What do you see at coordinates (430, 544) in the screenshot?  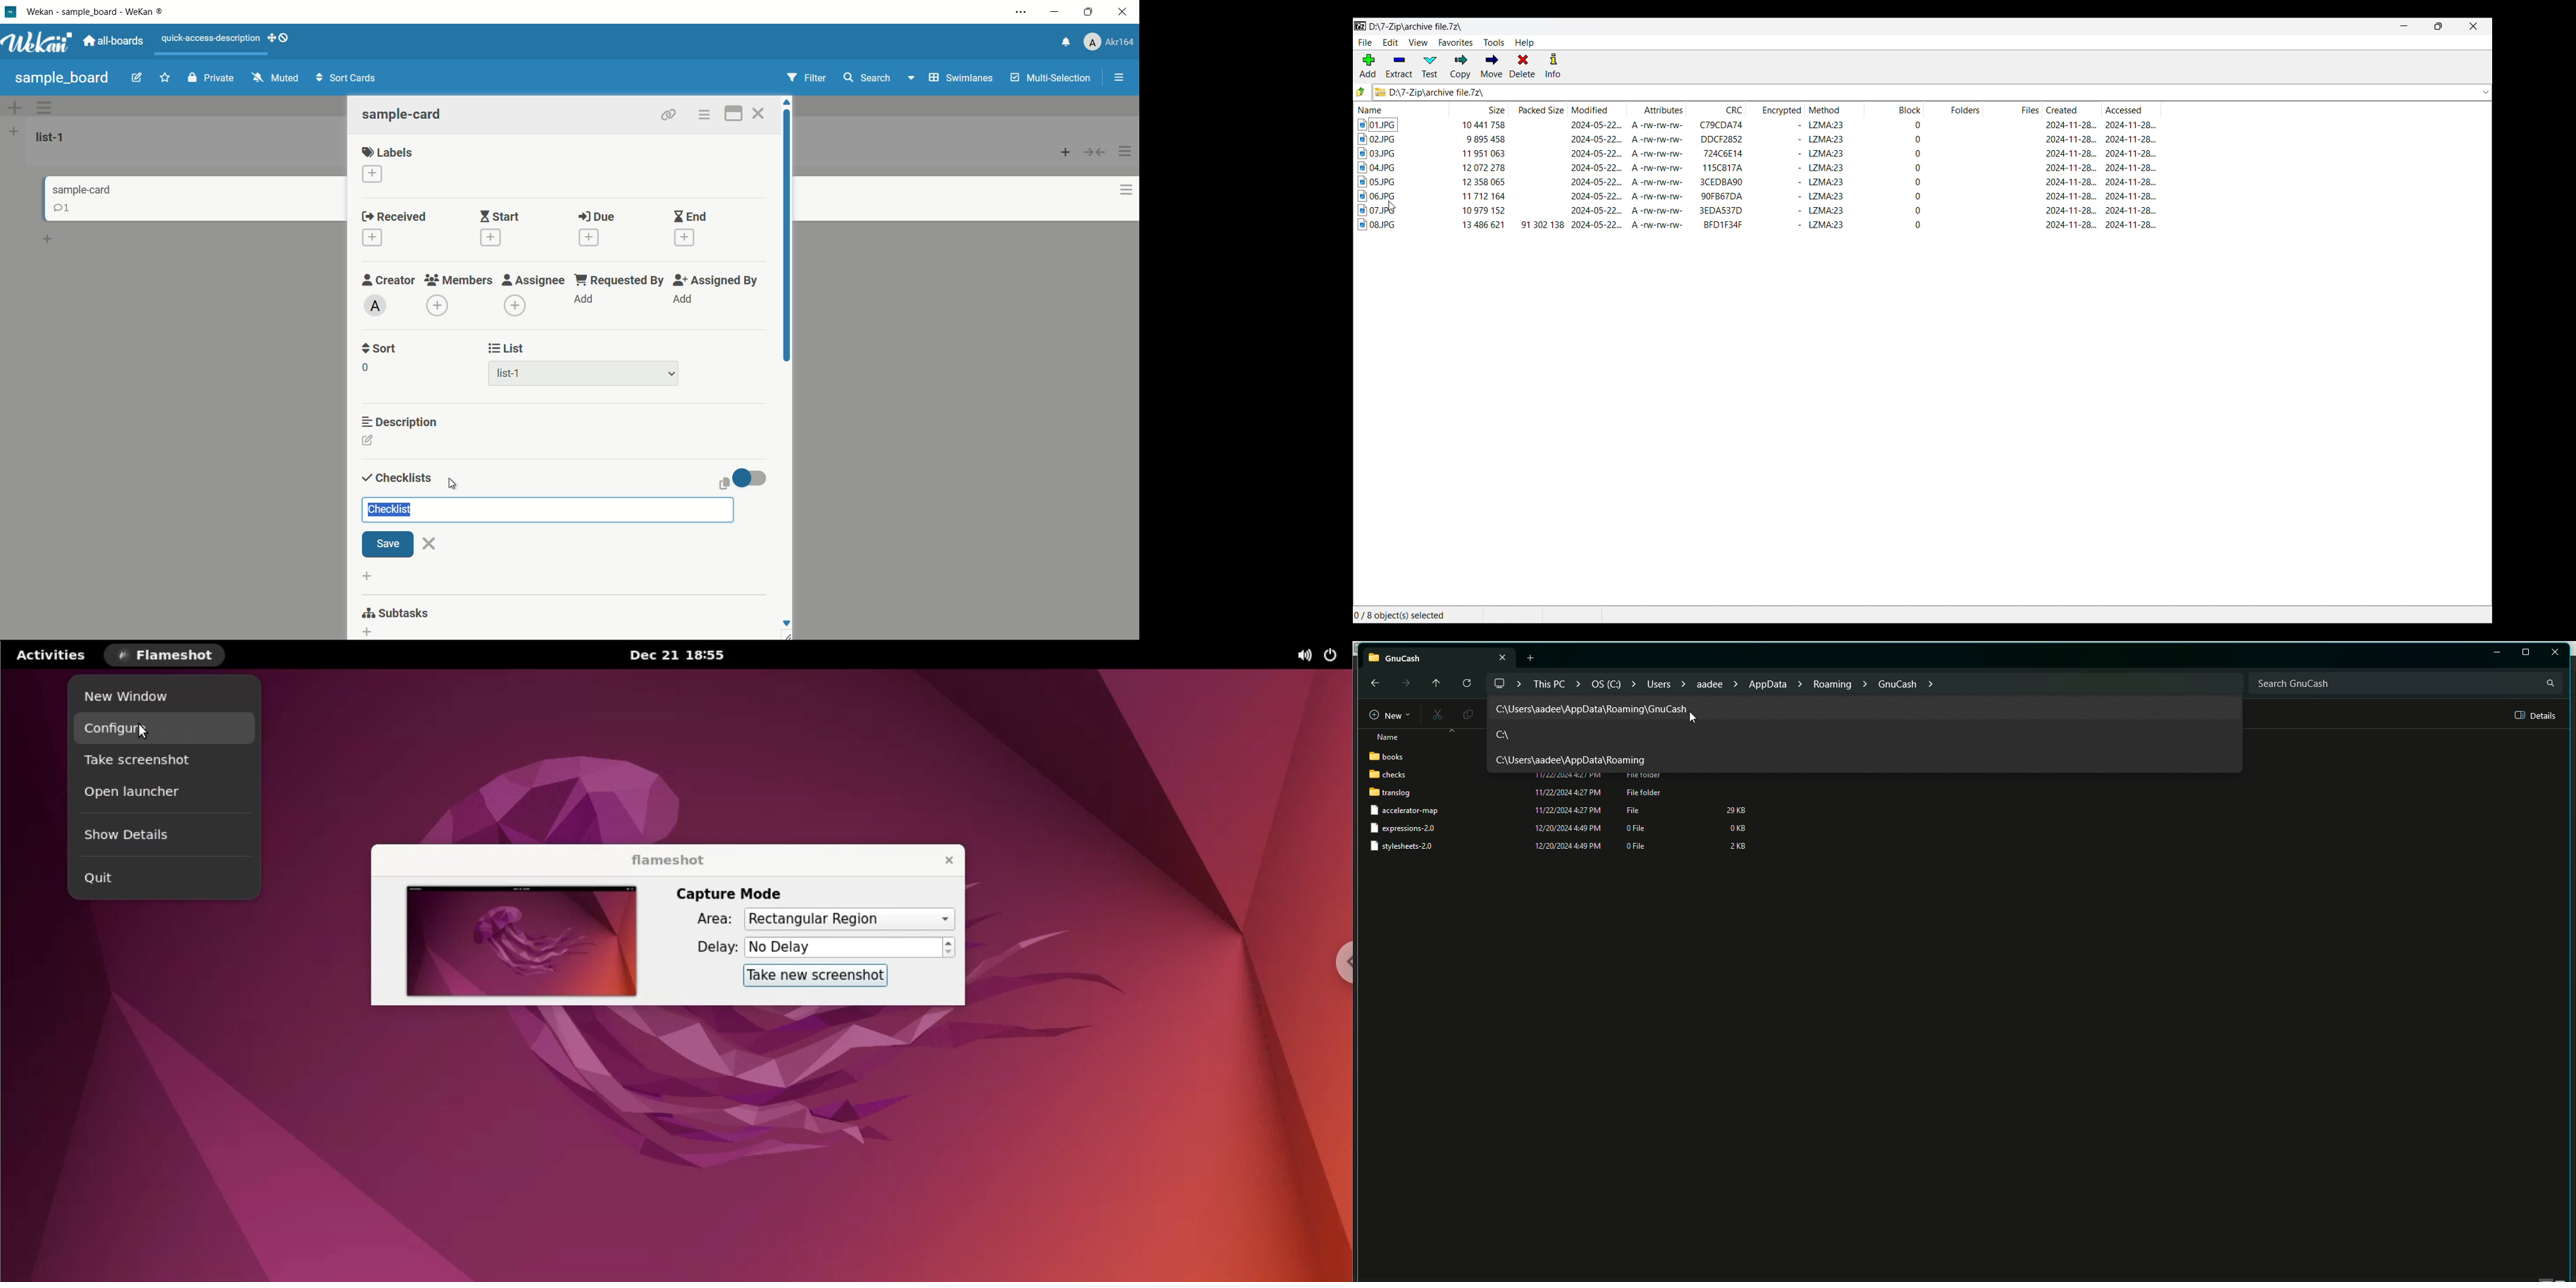 I see `close add an item` at bounding box center [430, 544].